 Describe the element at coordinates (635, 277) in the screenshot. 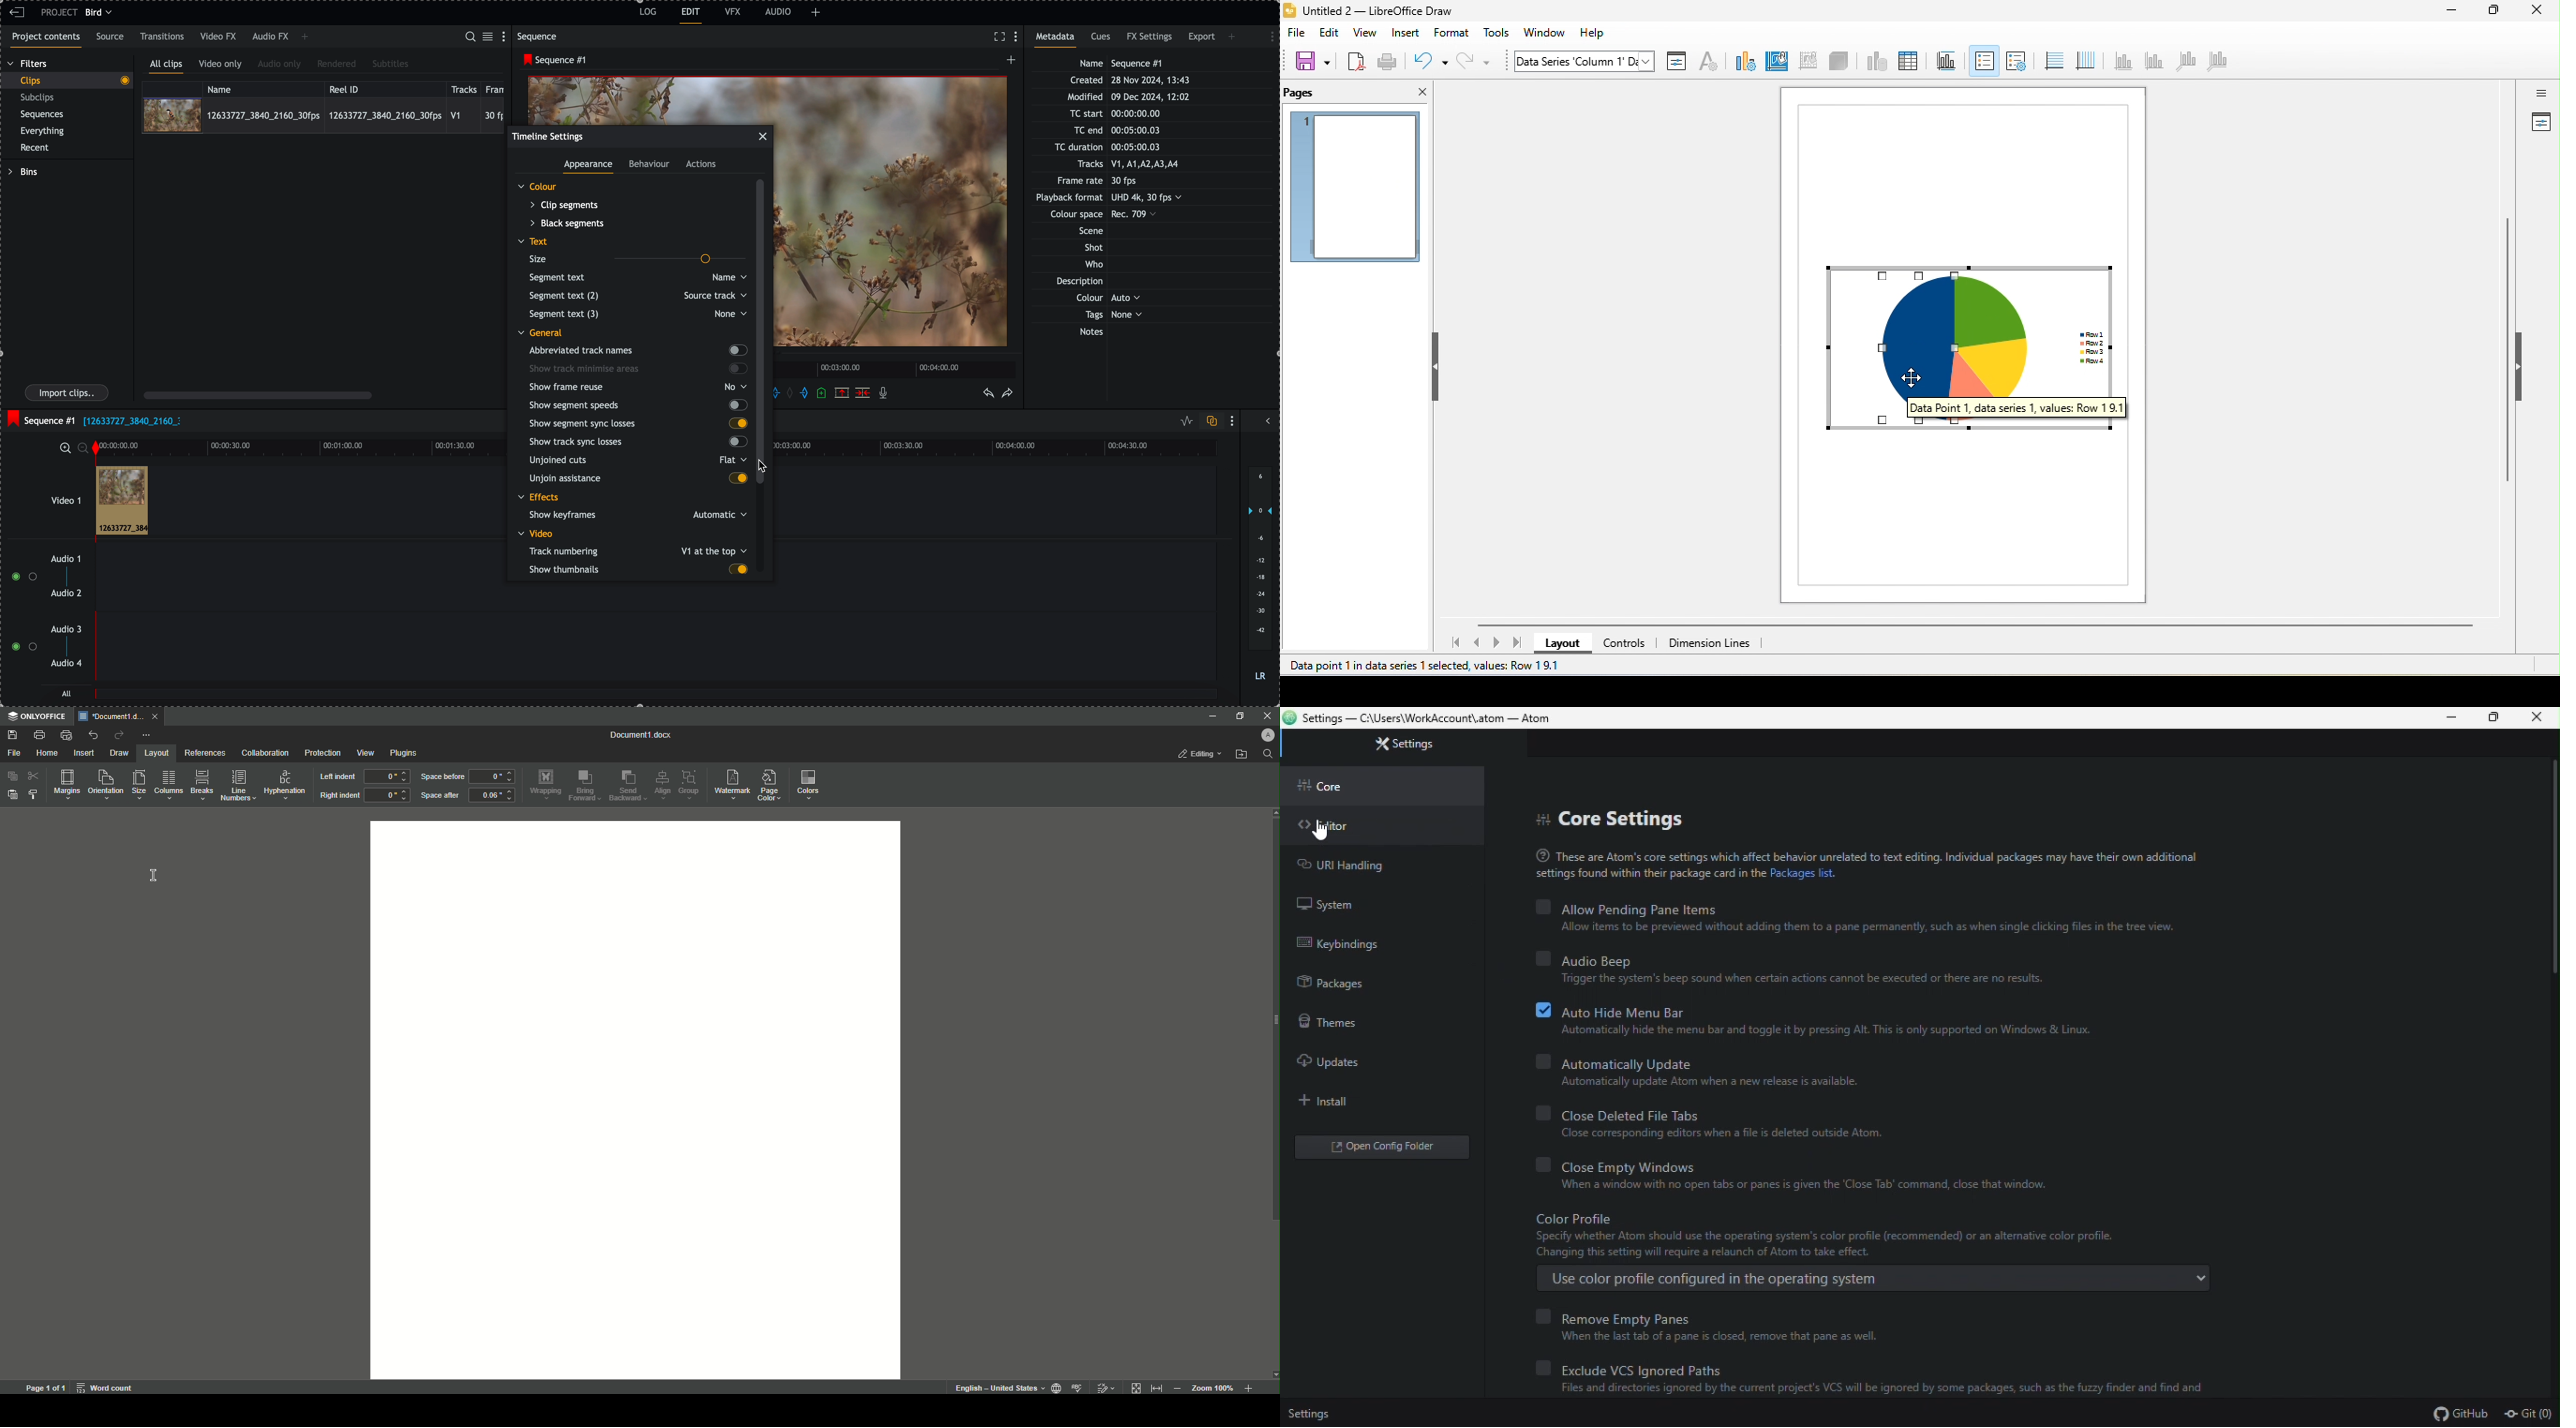

I see `segment text` at that location.